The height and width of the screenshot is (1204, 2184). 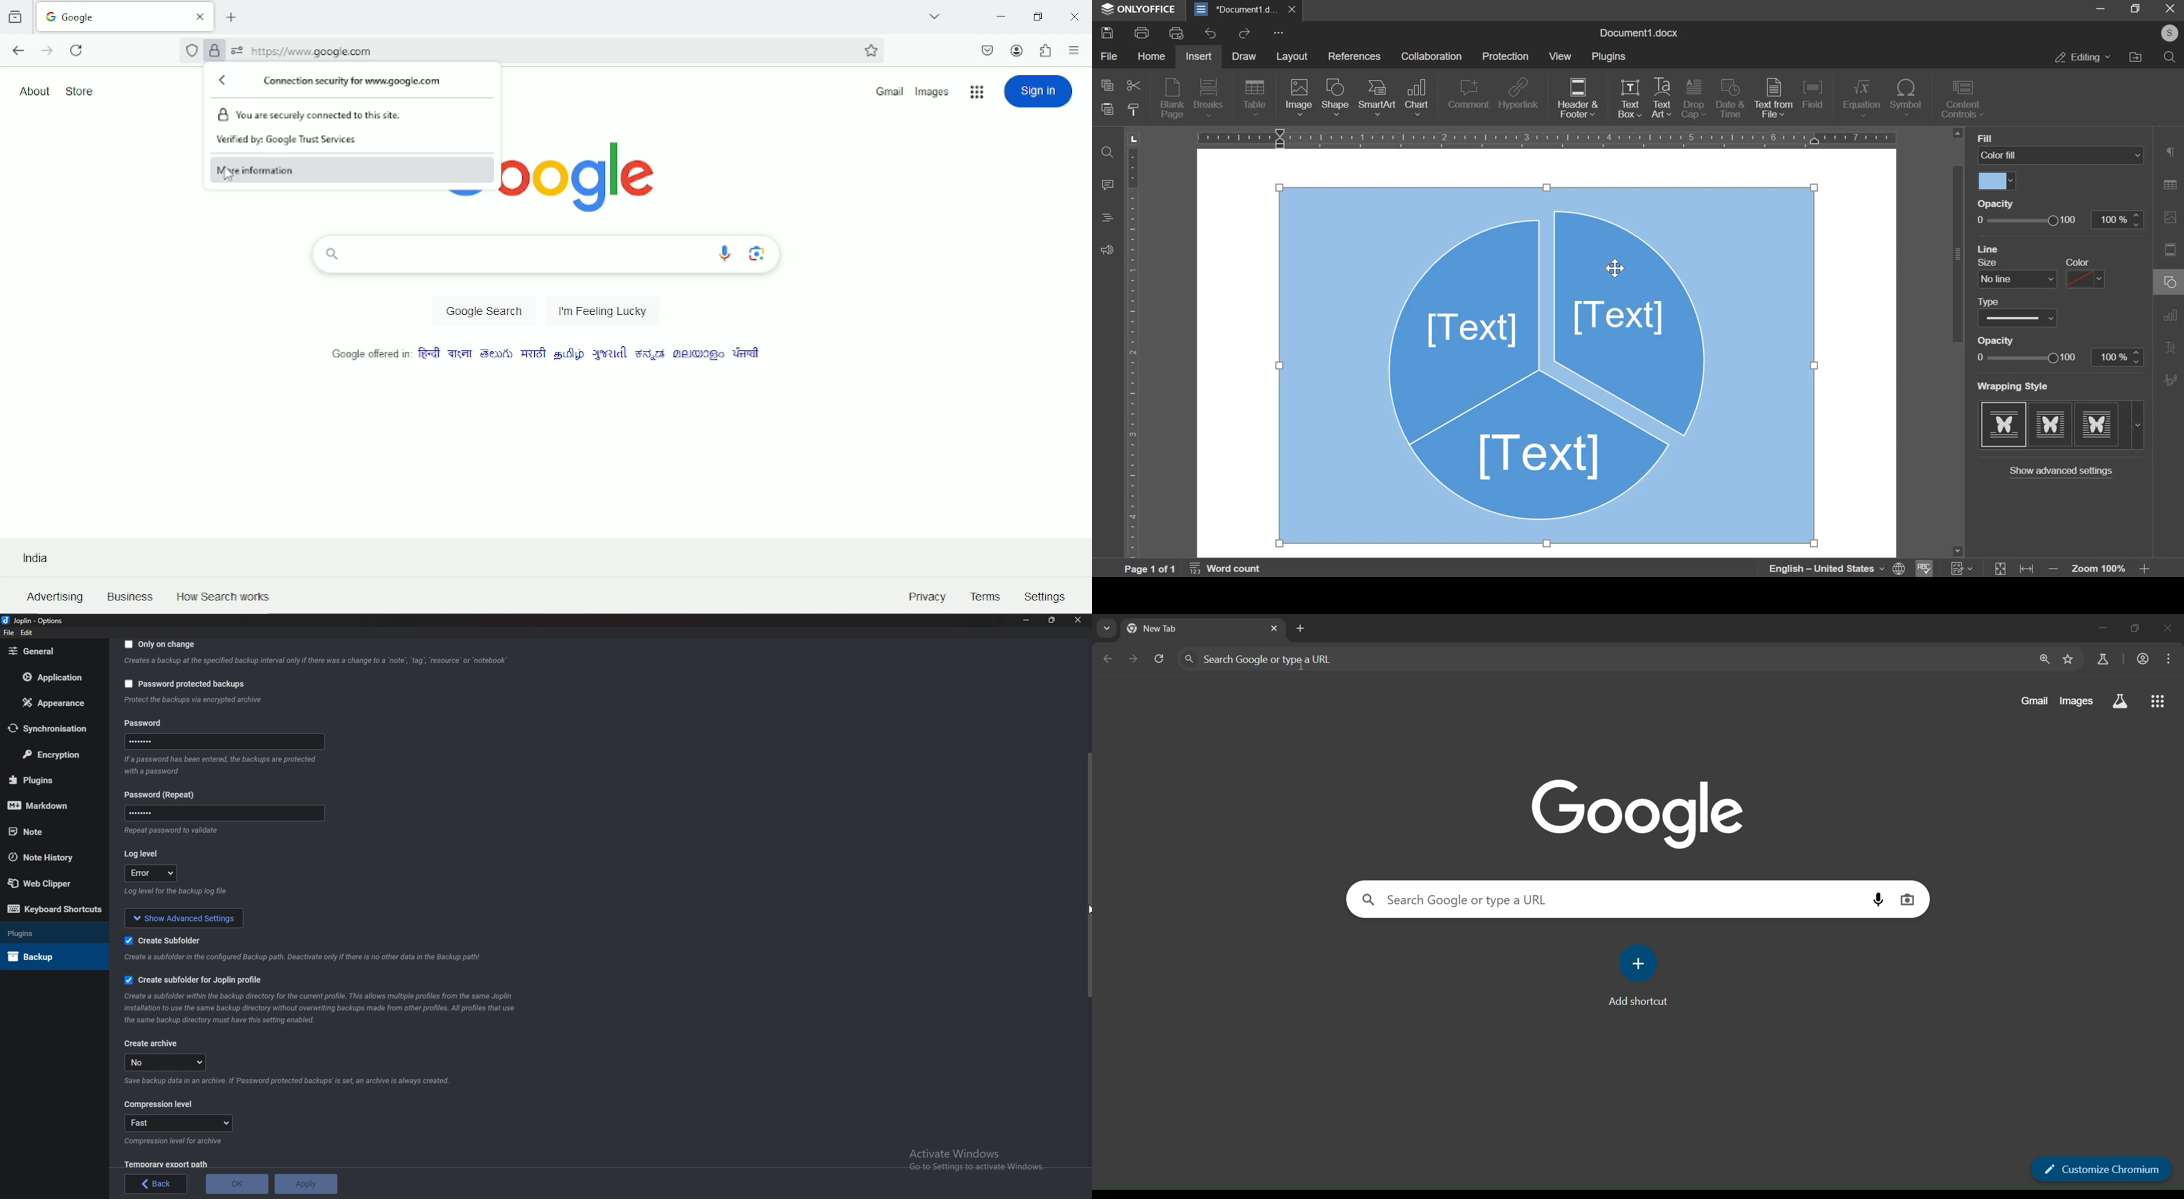 What do you see at coordinates (162, 645) in the screenshot?
I see `Only on change` at bounding box center [162, 645].